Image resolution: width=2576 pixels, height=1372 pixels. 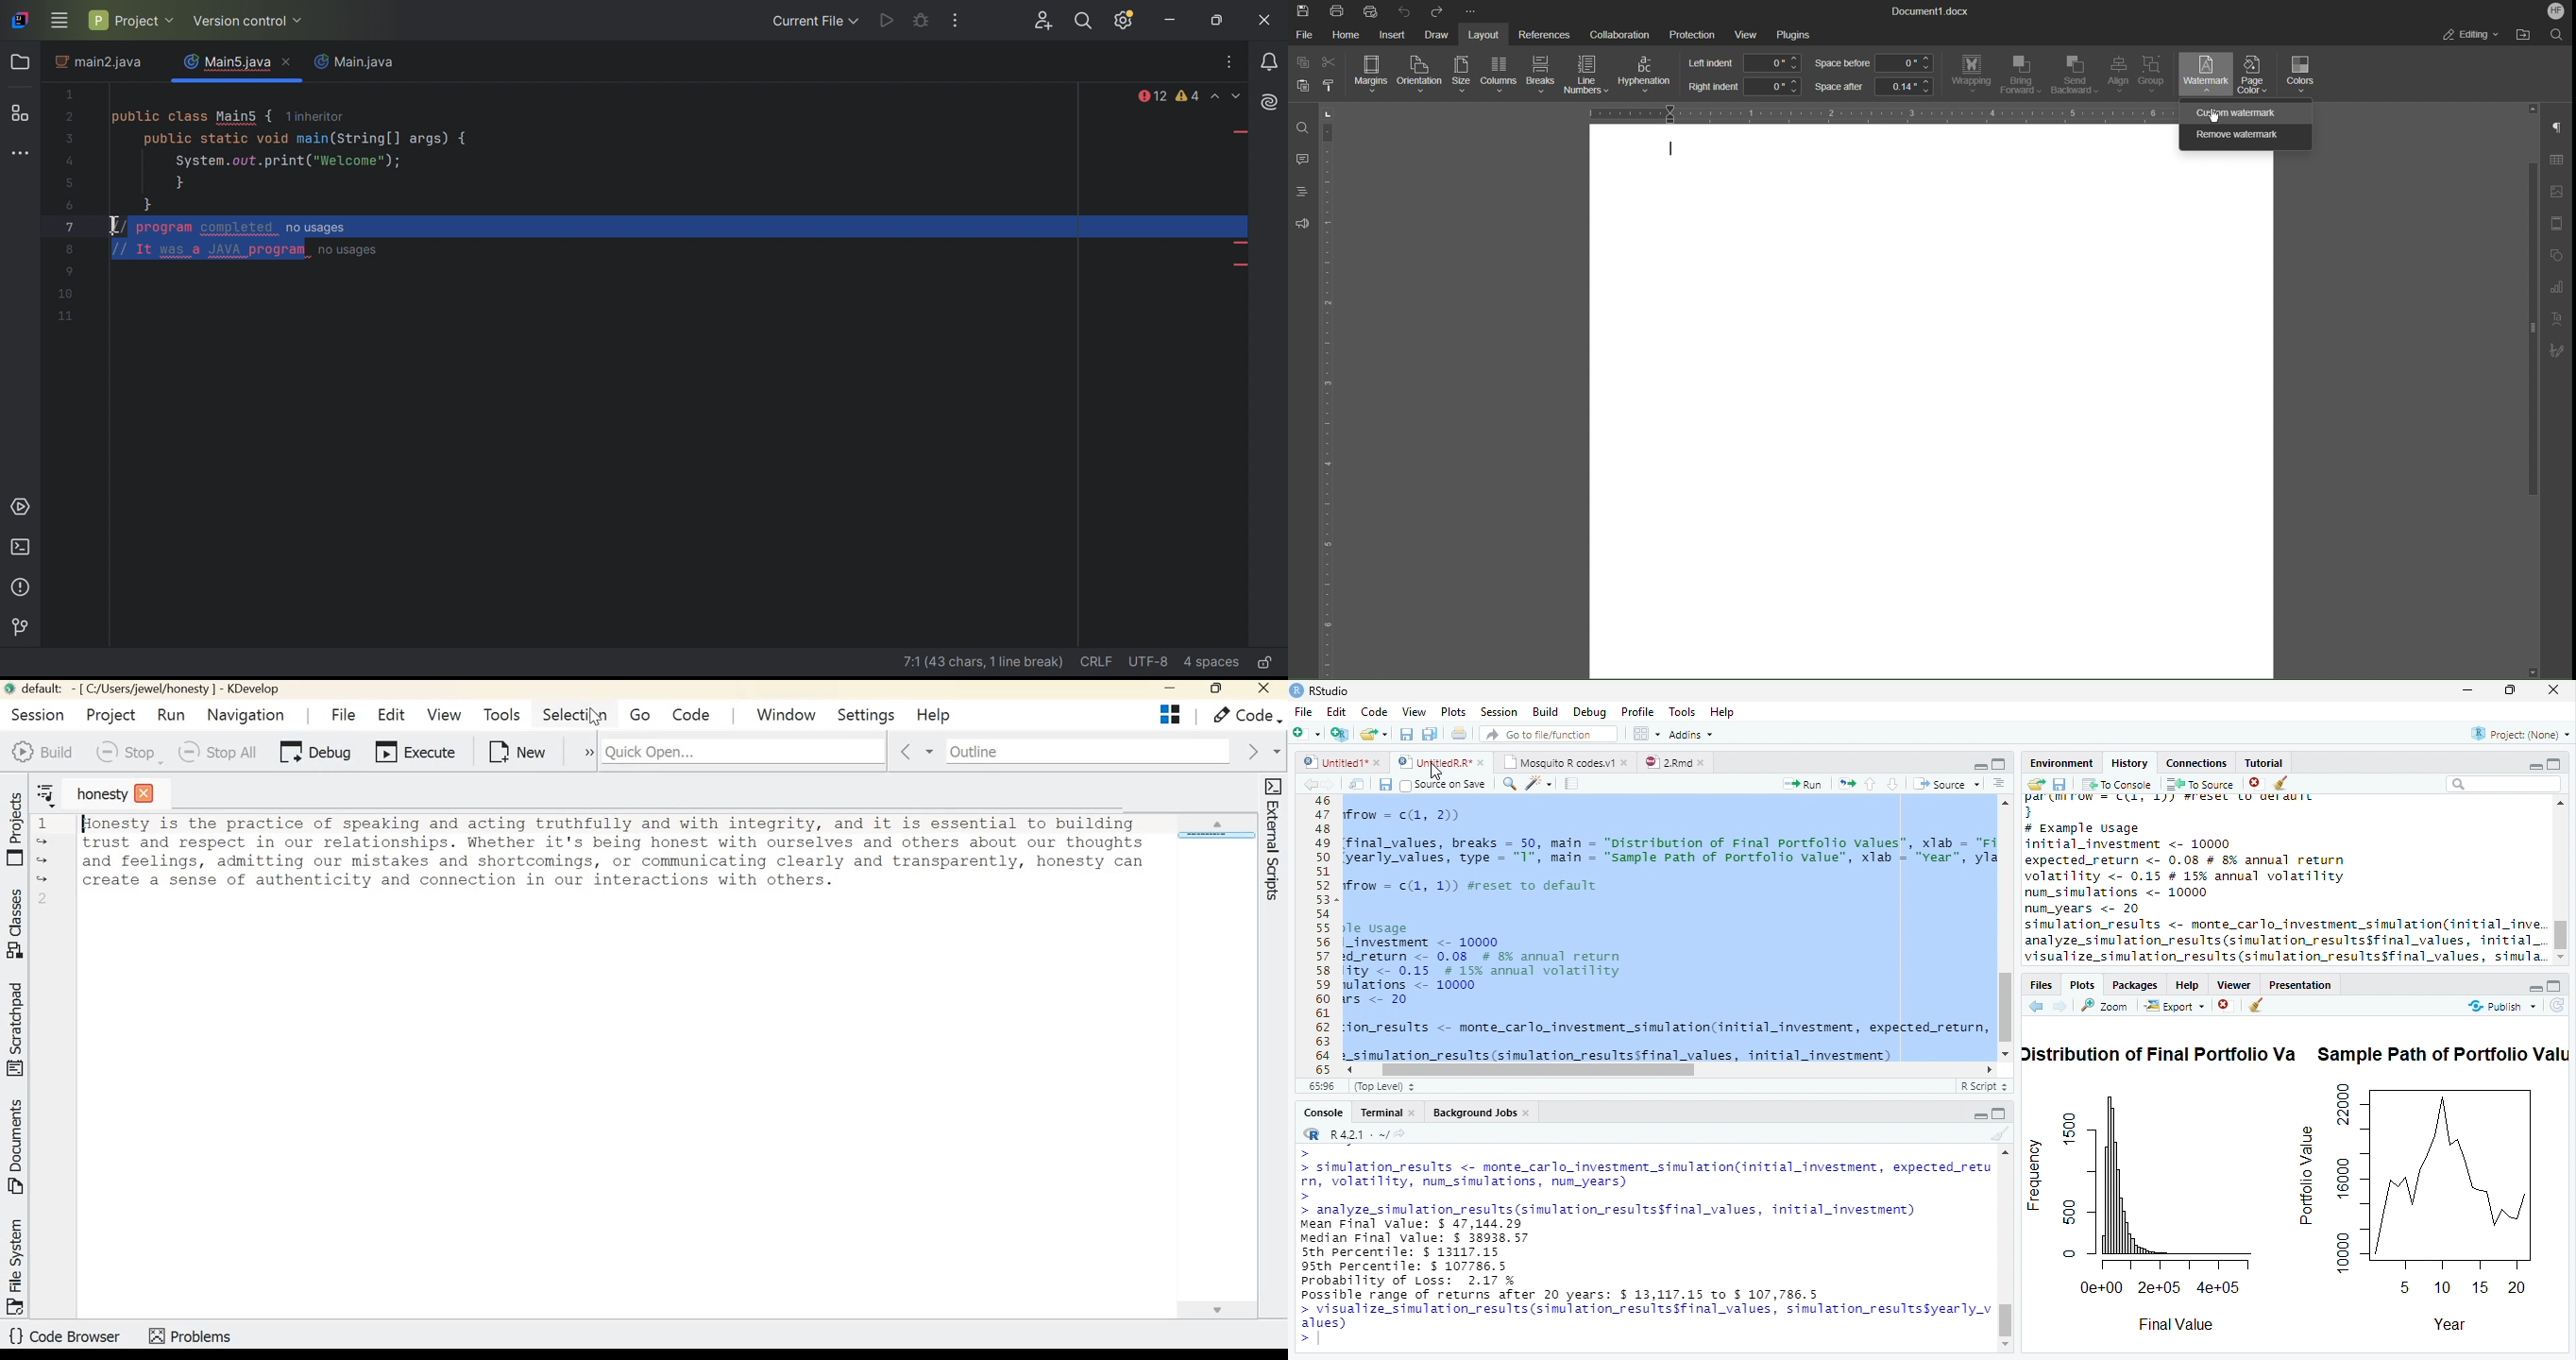 What do you see at coordinates (2194, 761) in the screenshot?
I see `‘Connections` at bounding box center [2194, 761].